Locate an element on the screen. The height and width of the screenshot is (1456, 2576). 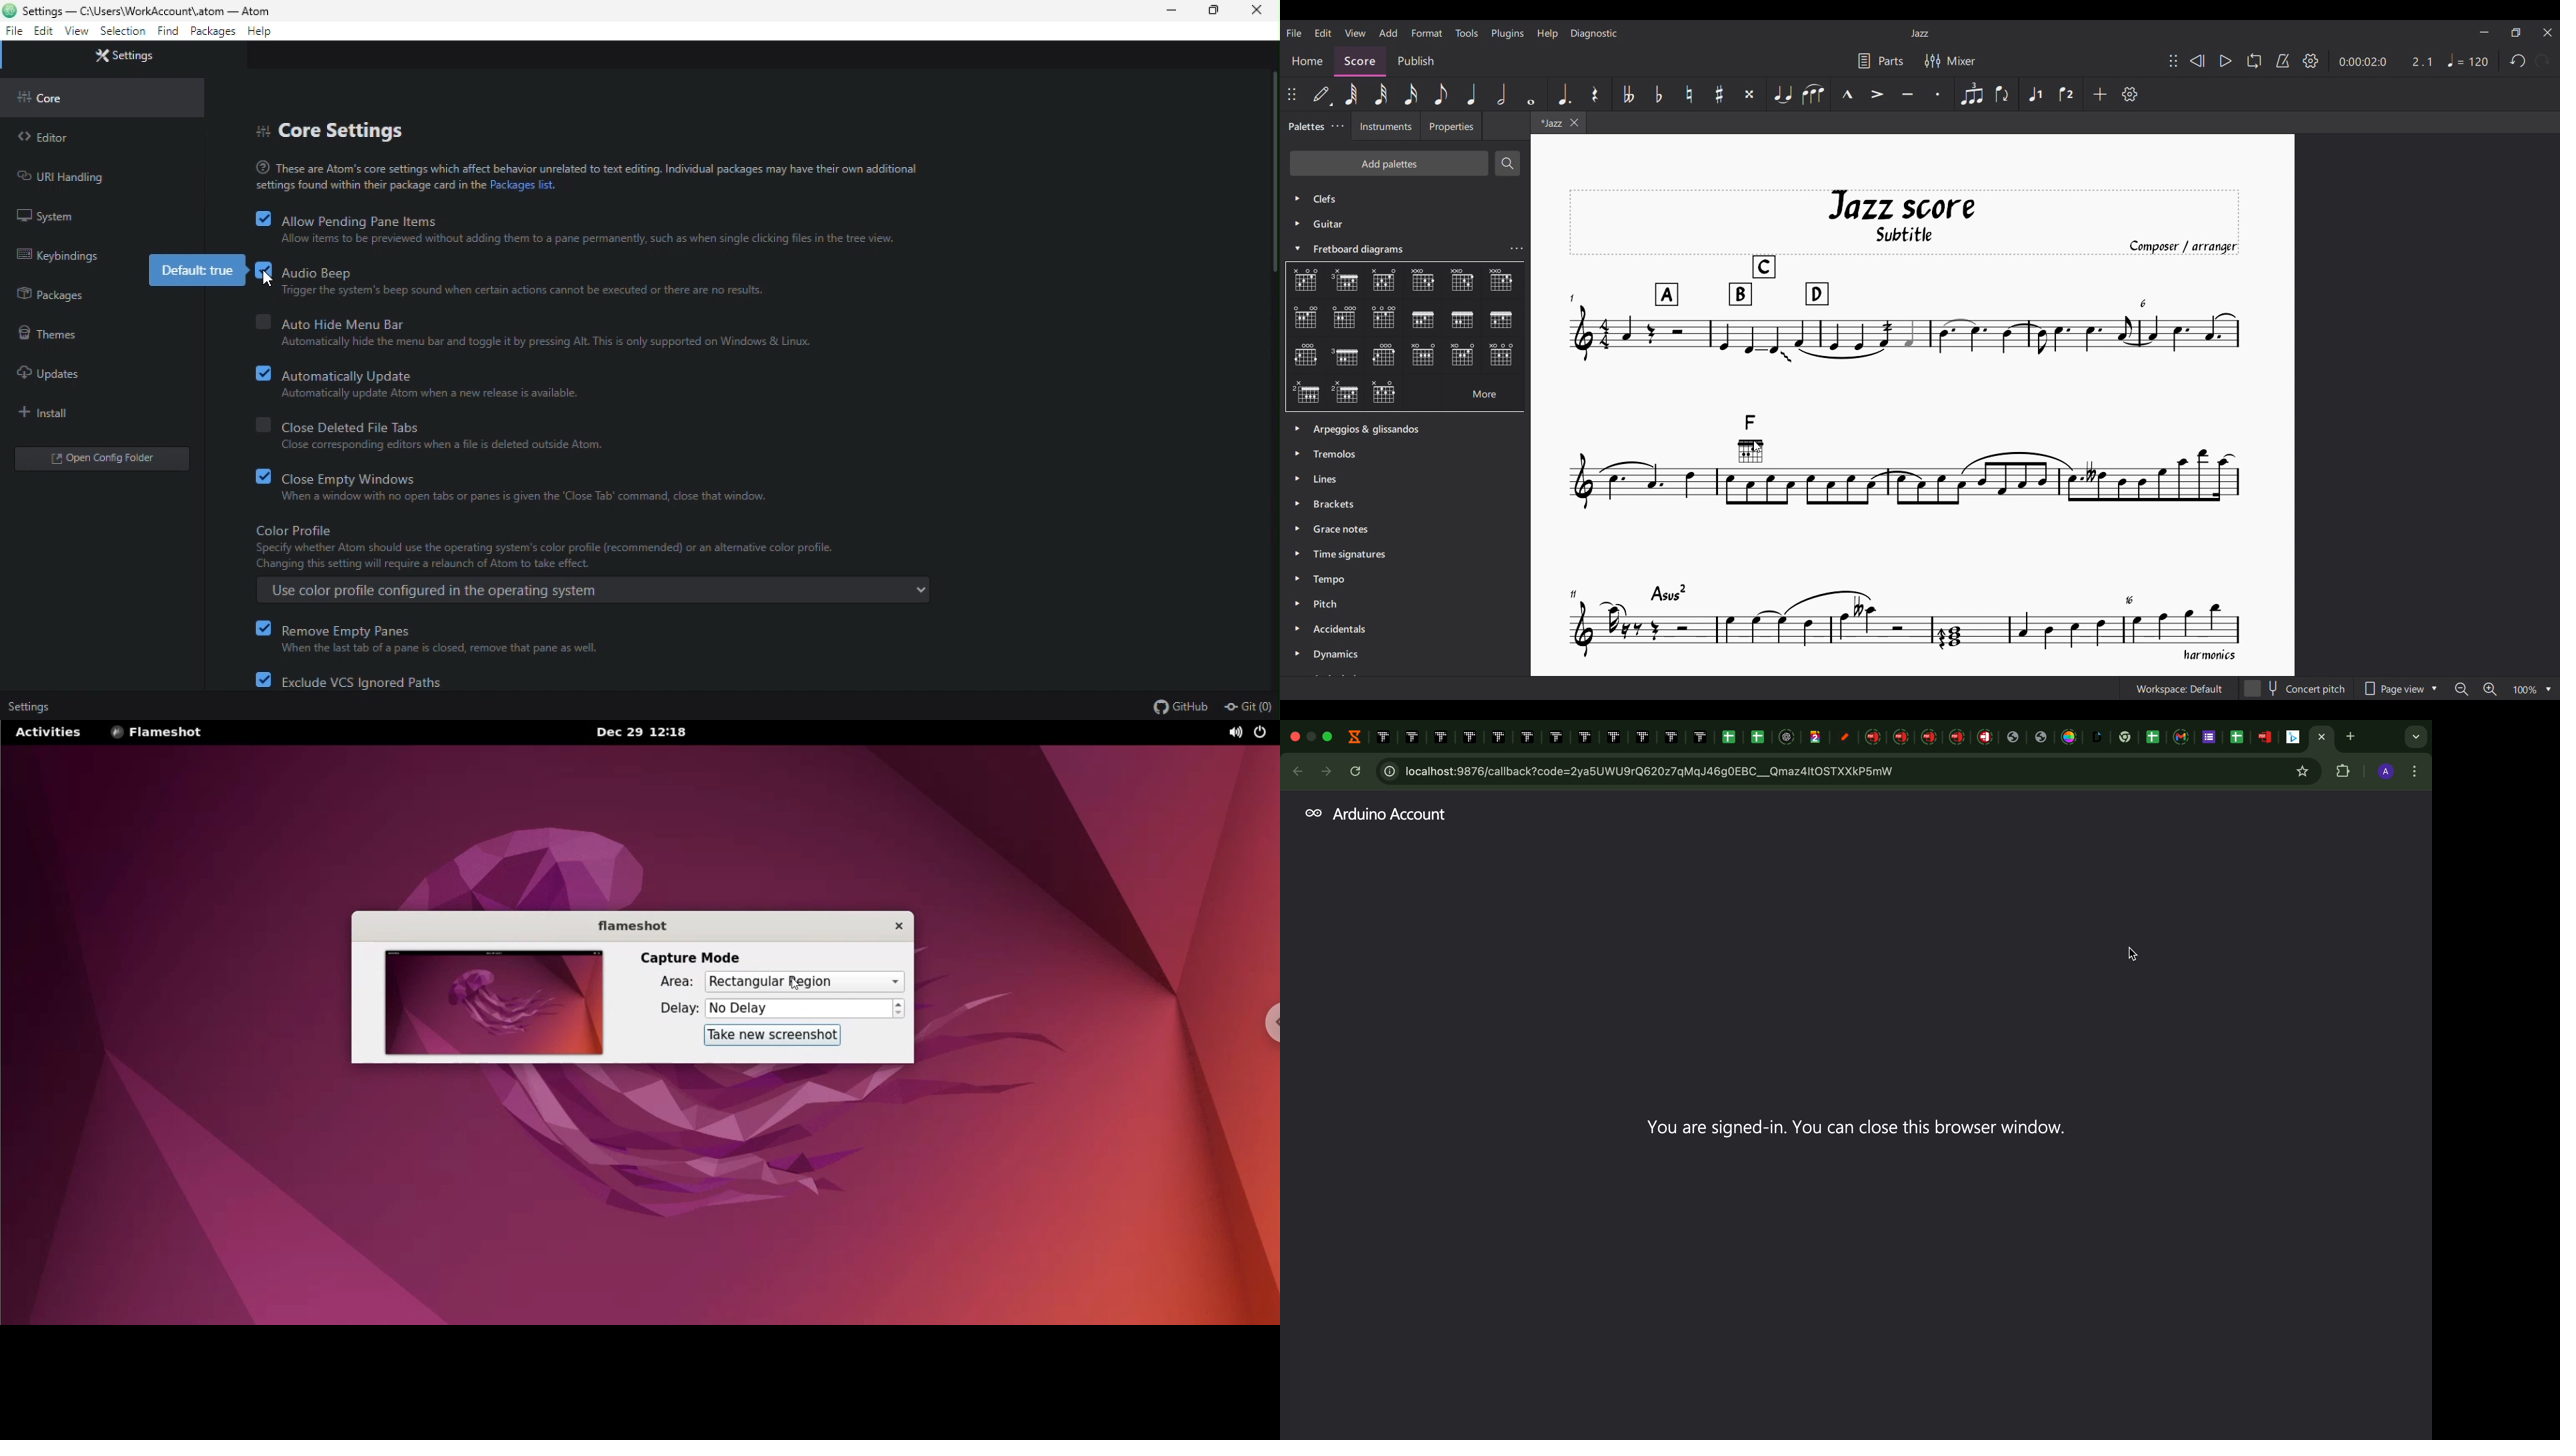
Properties is located at coordinates (1452, 127).